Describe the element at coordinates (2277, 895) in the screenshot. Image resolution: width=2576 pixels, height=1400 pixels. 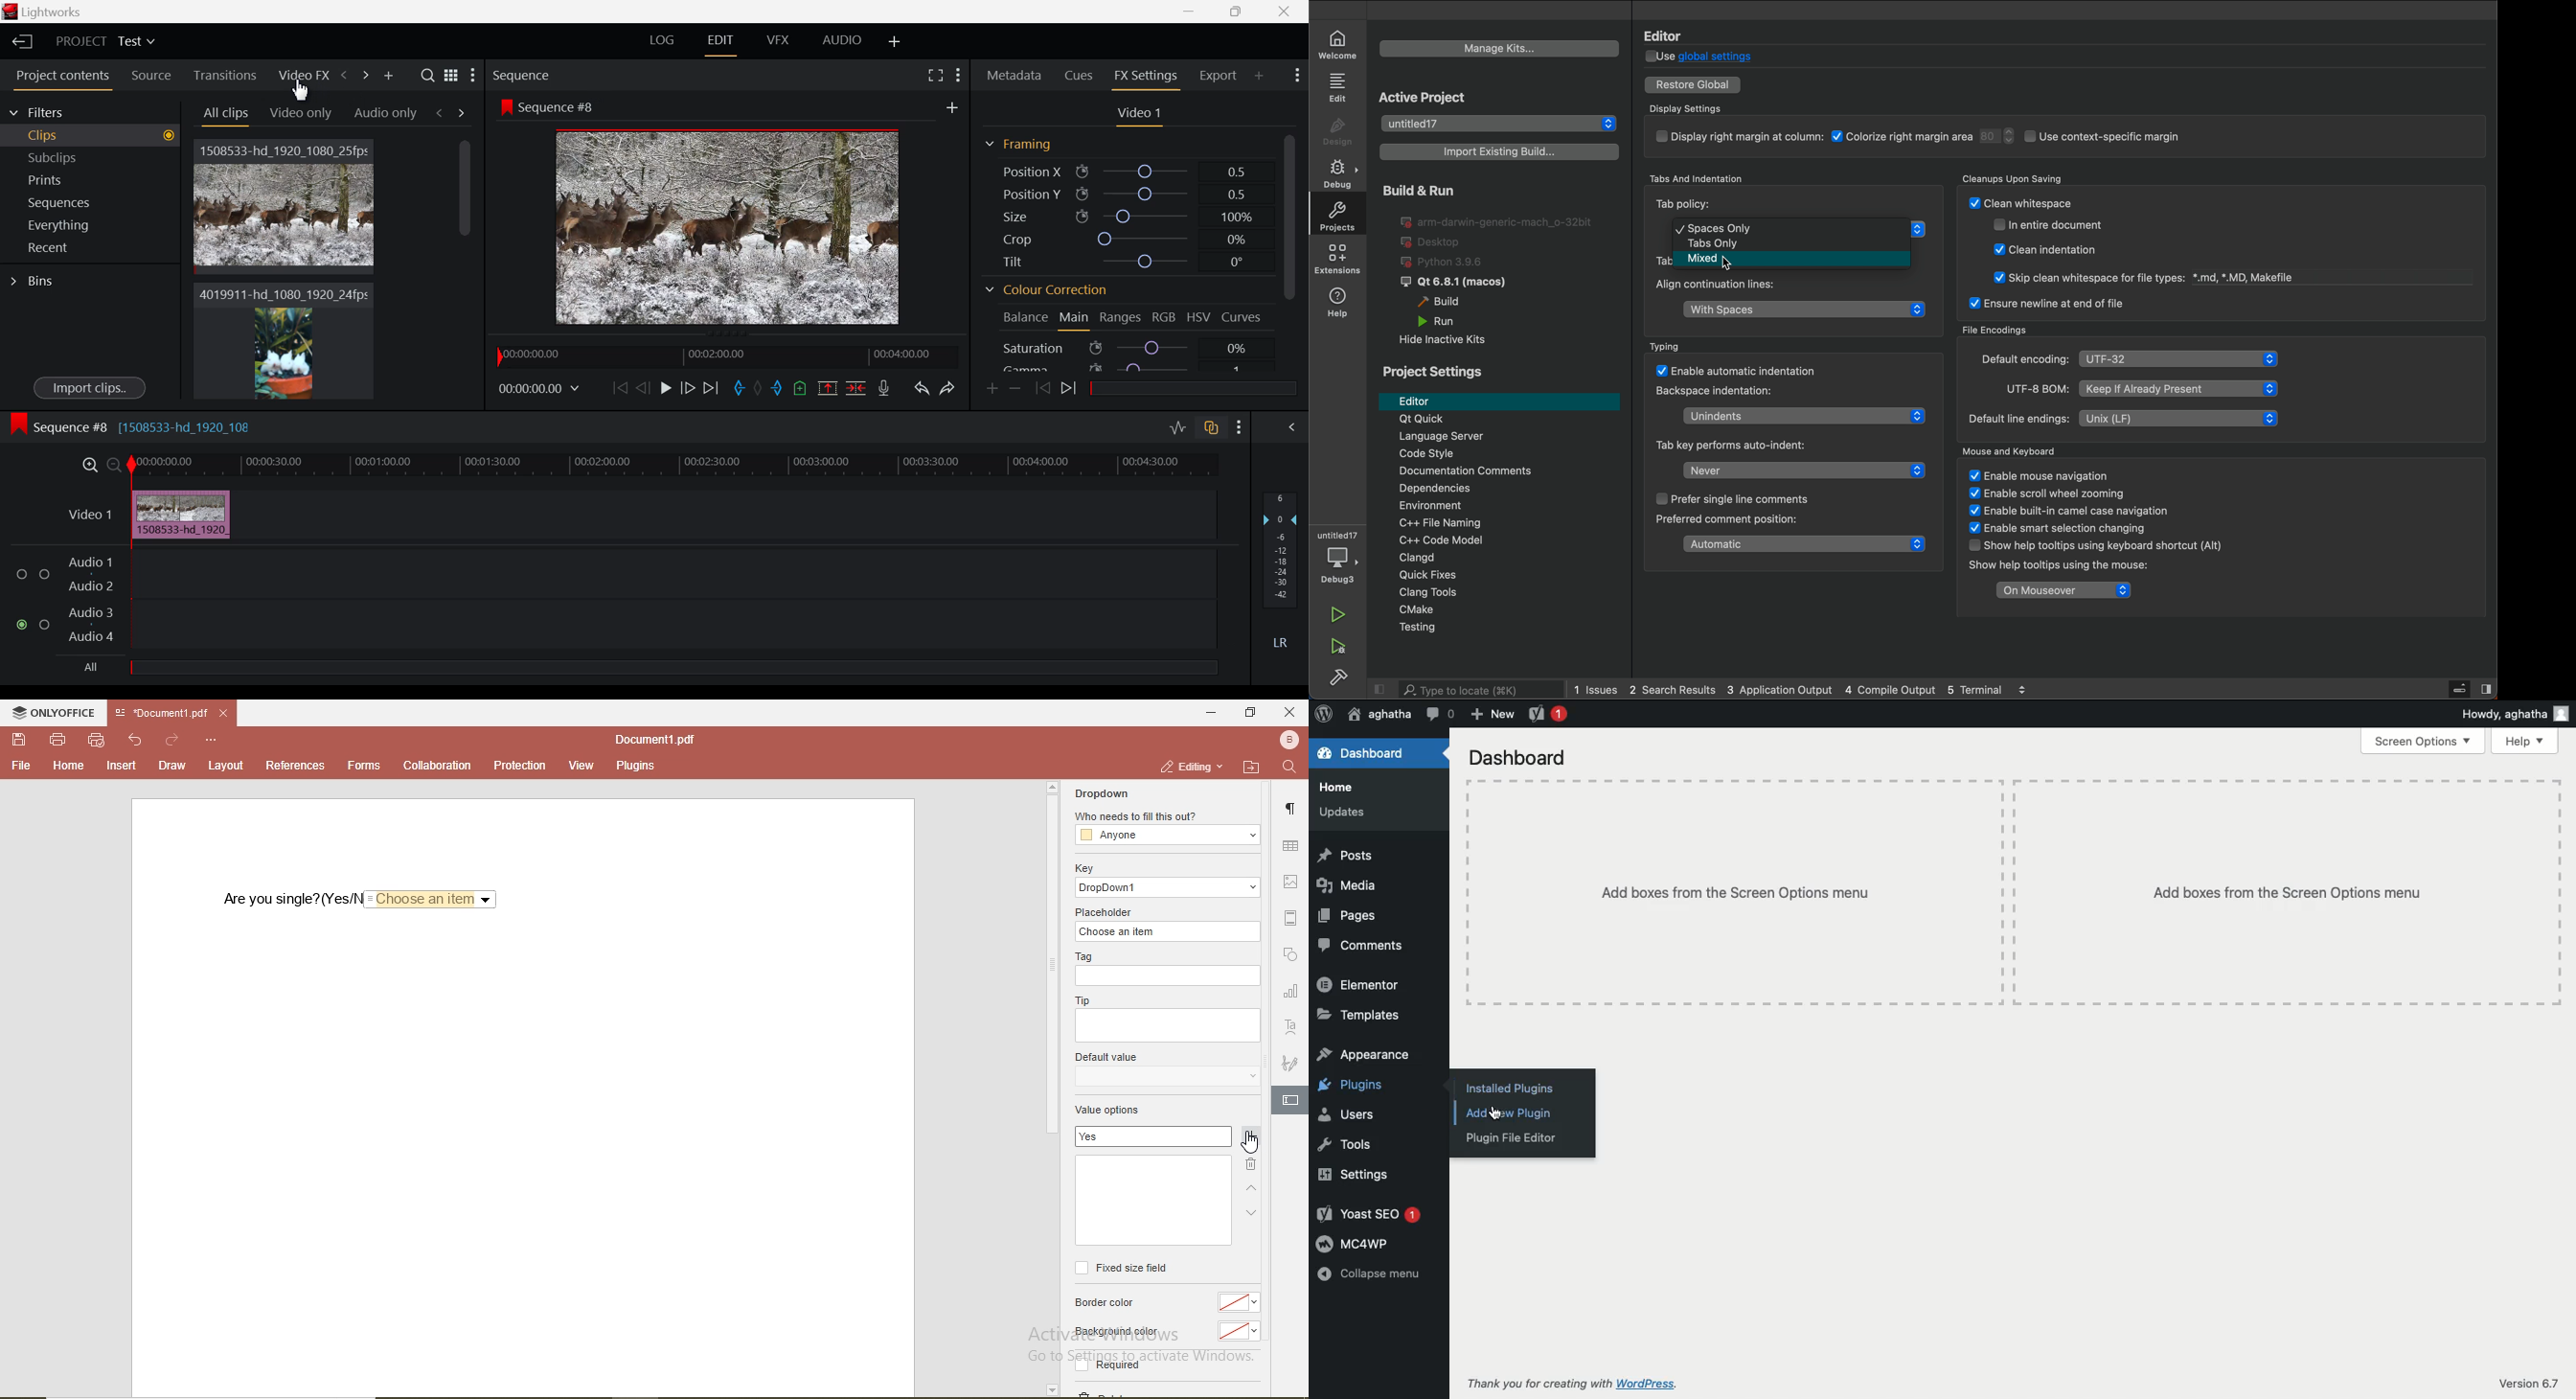
I see `Add boxes from the Screen Options menu` at that location.